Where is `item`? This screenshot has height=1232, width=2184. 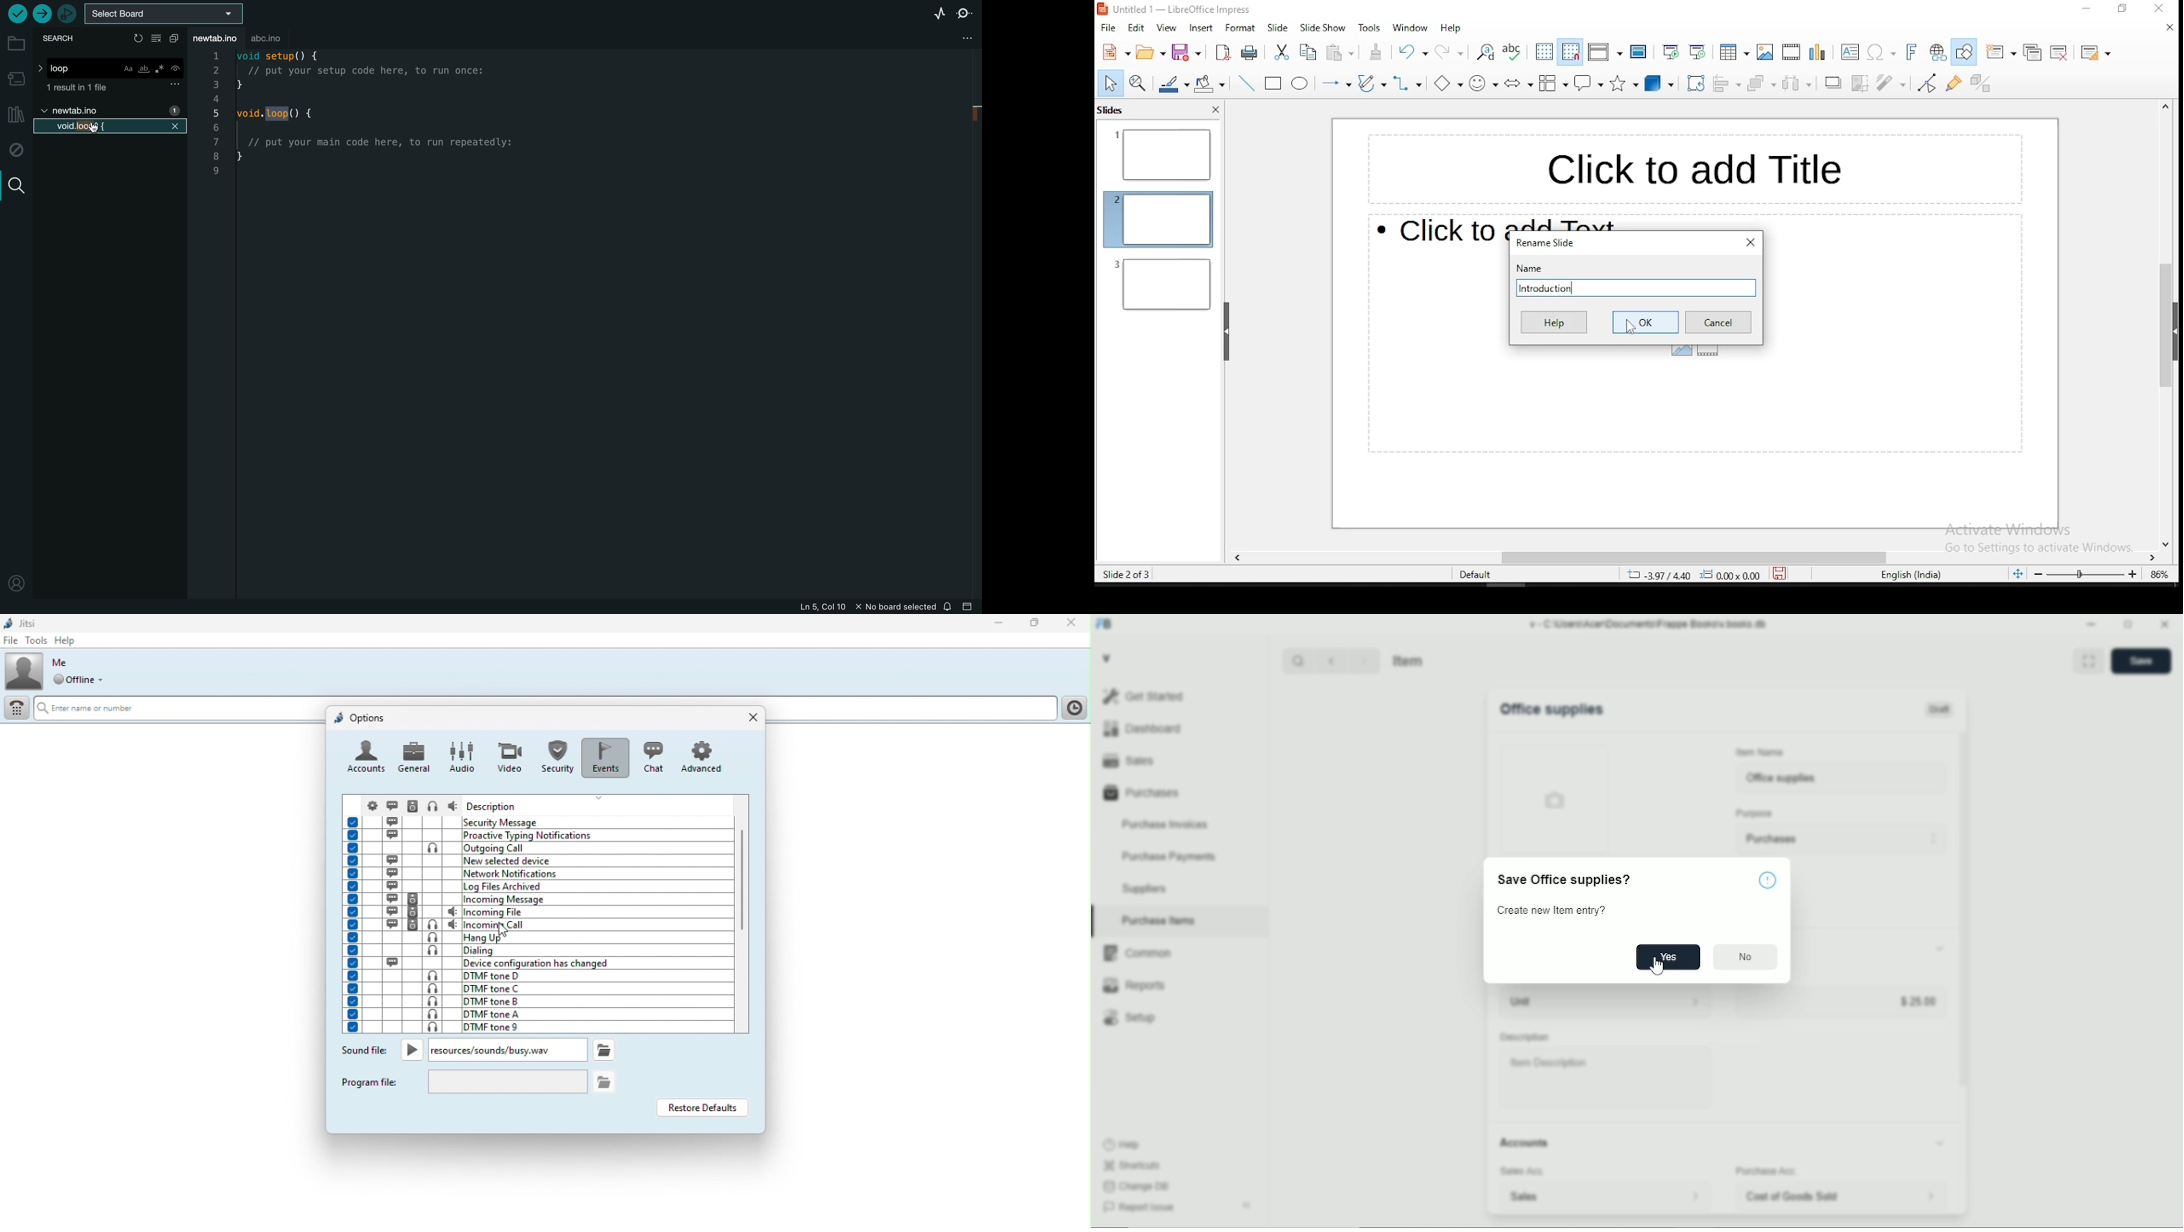 item is located at coordinates (1410, 660).